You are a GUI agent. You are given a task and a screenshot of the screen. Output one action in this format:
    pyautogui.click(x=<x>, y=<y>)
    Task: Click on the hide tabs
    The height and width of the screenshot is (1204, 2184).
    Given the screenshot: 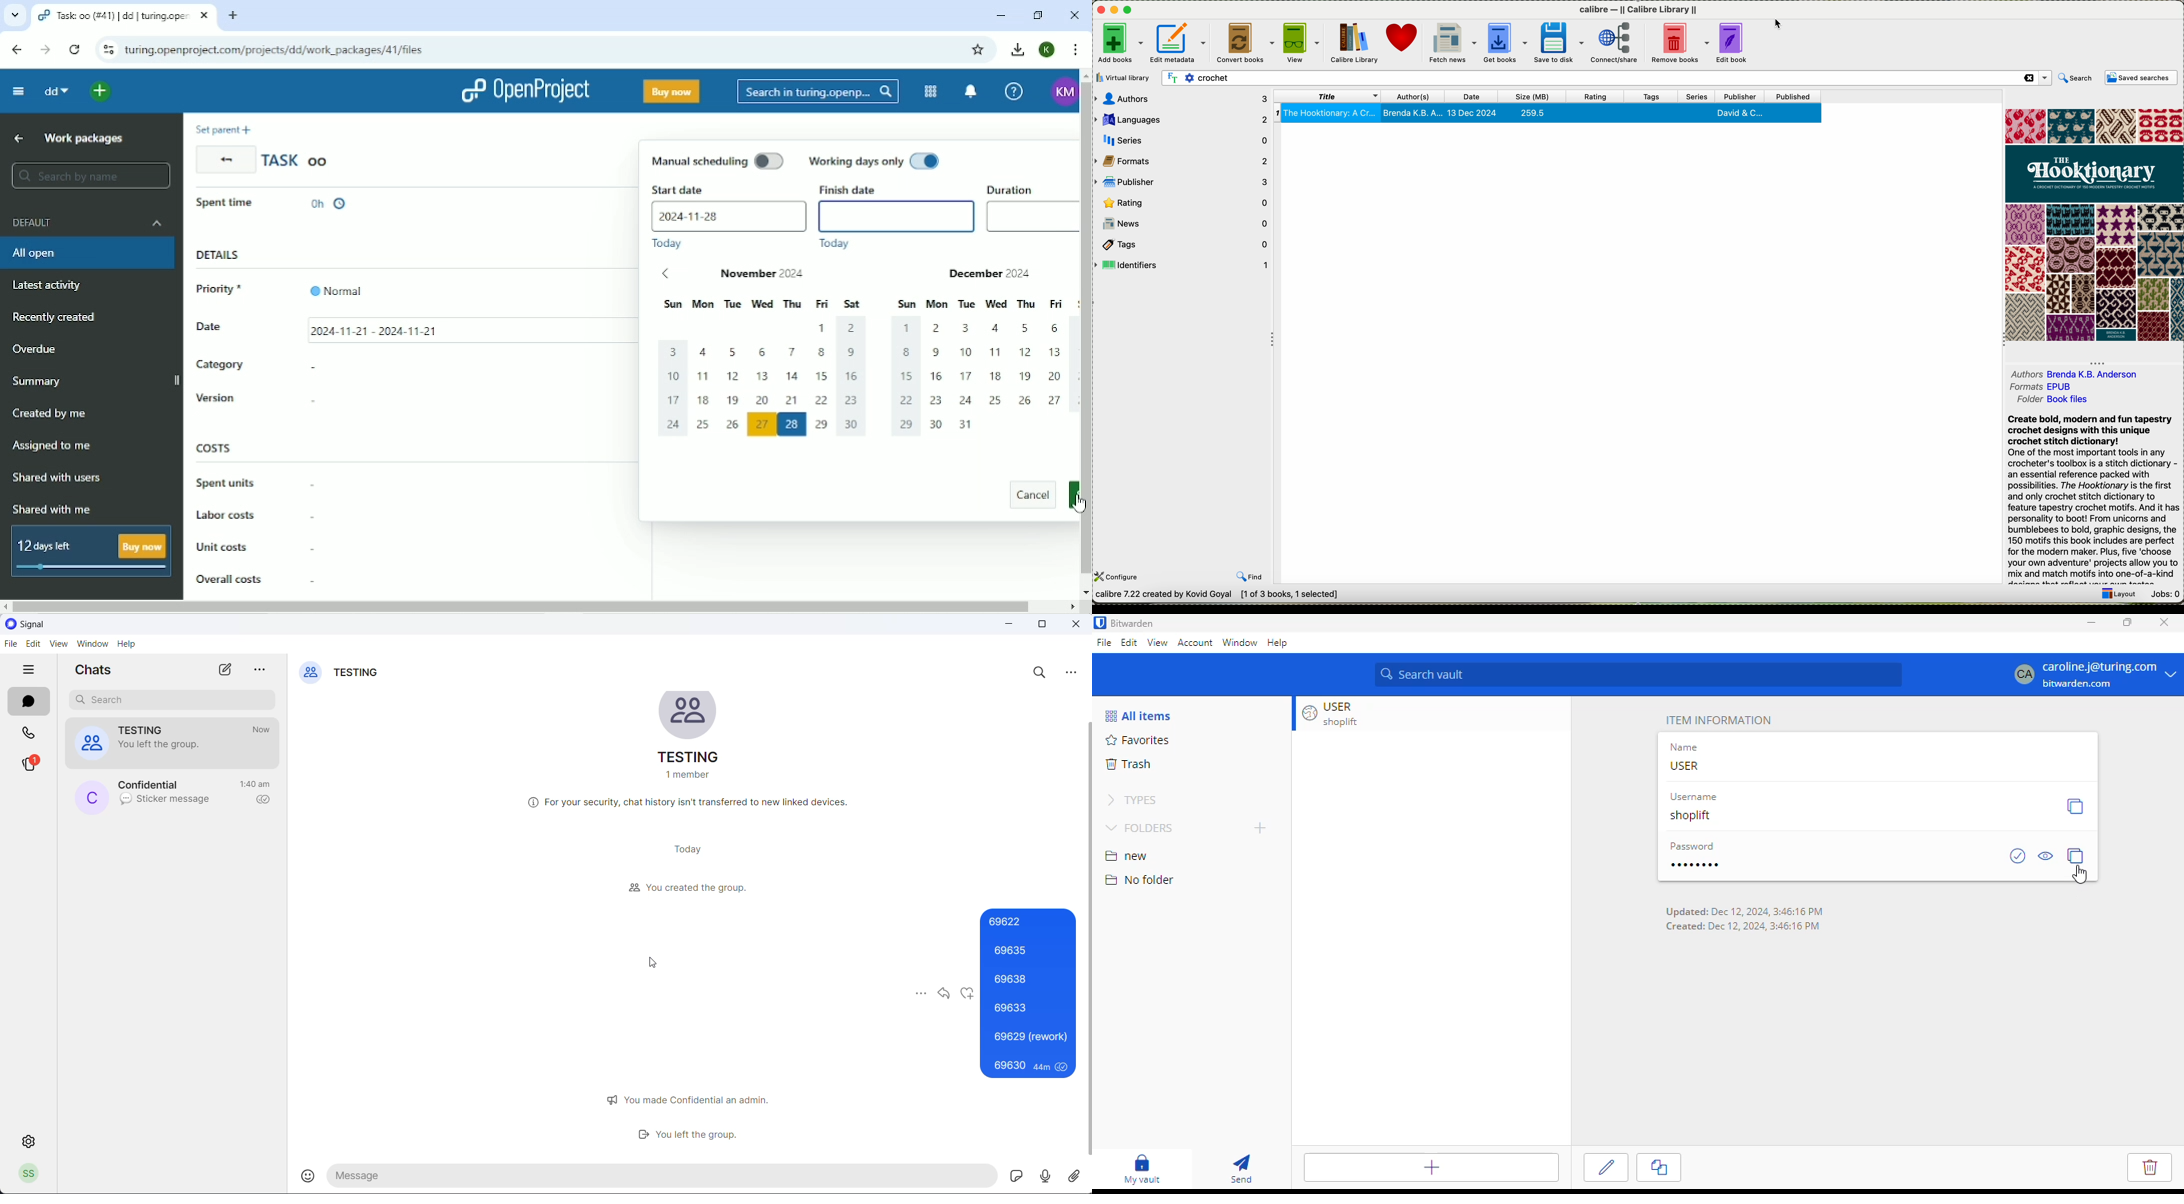 What is the action you would take?
    pyautogui.click(x=31, y=671)
    